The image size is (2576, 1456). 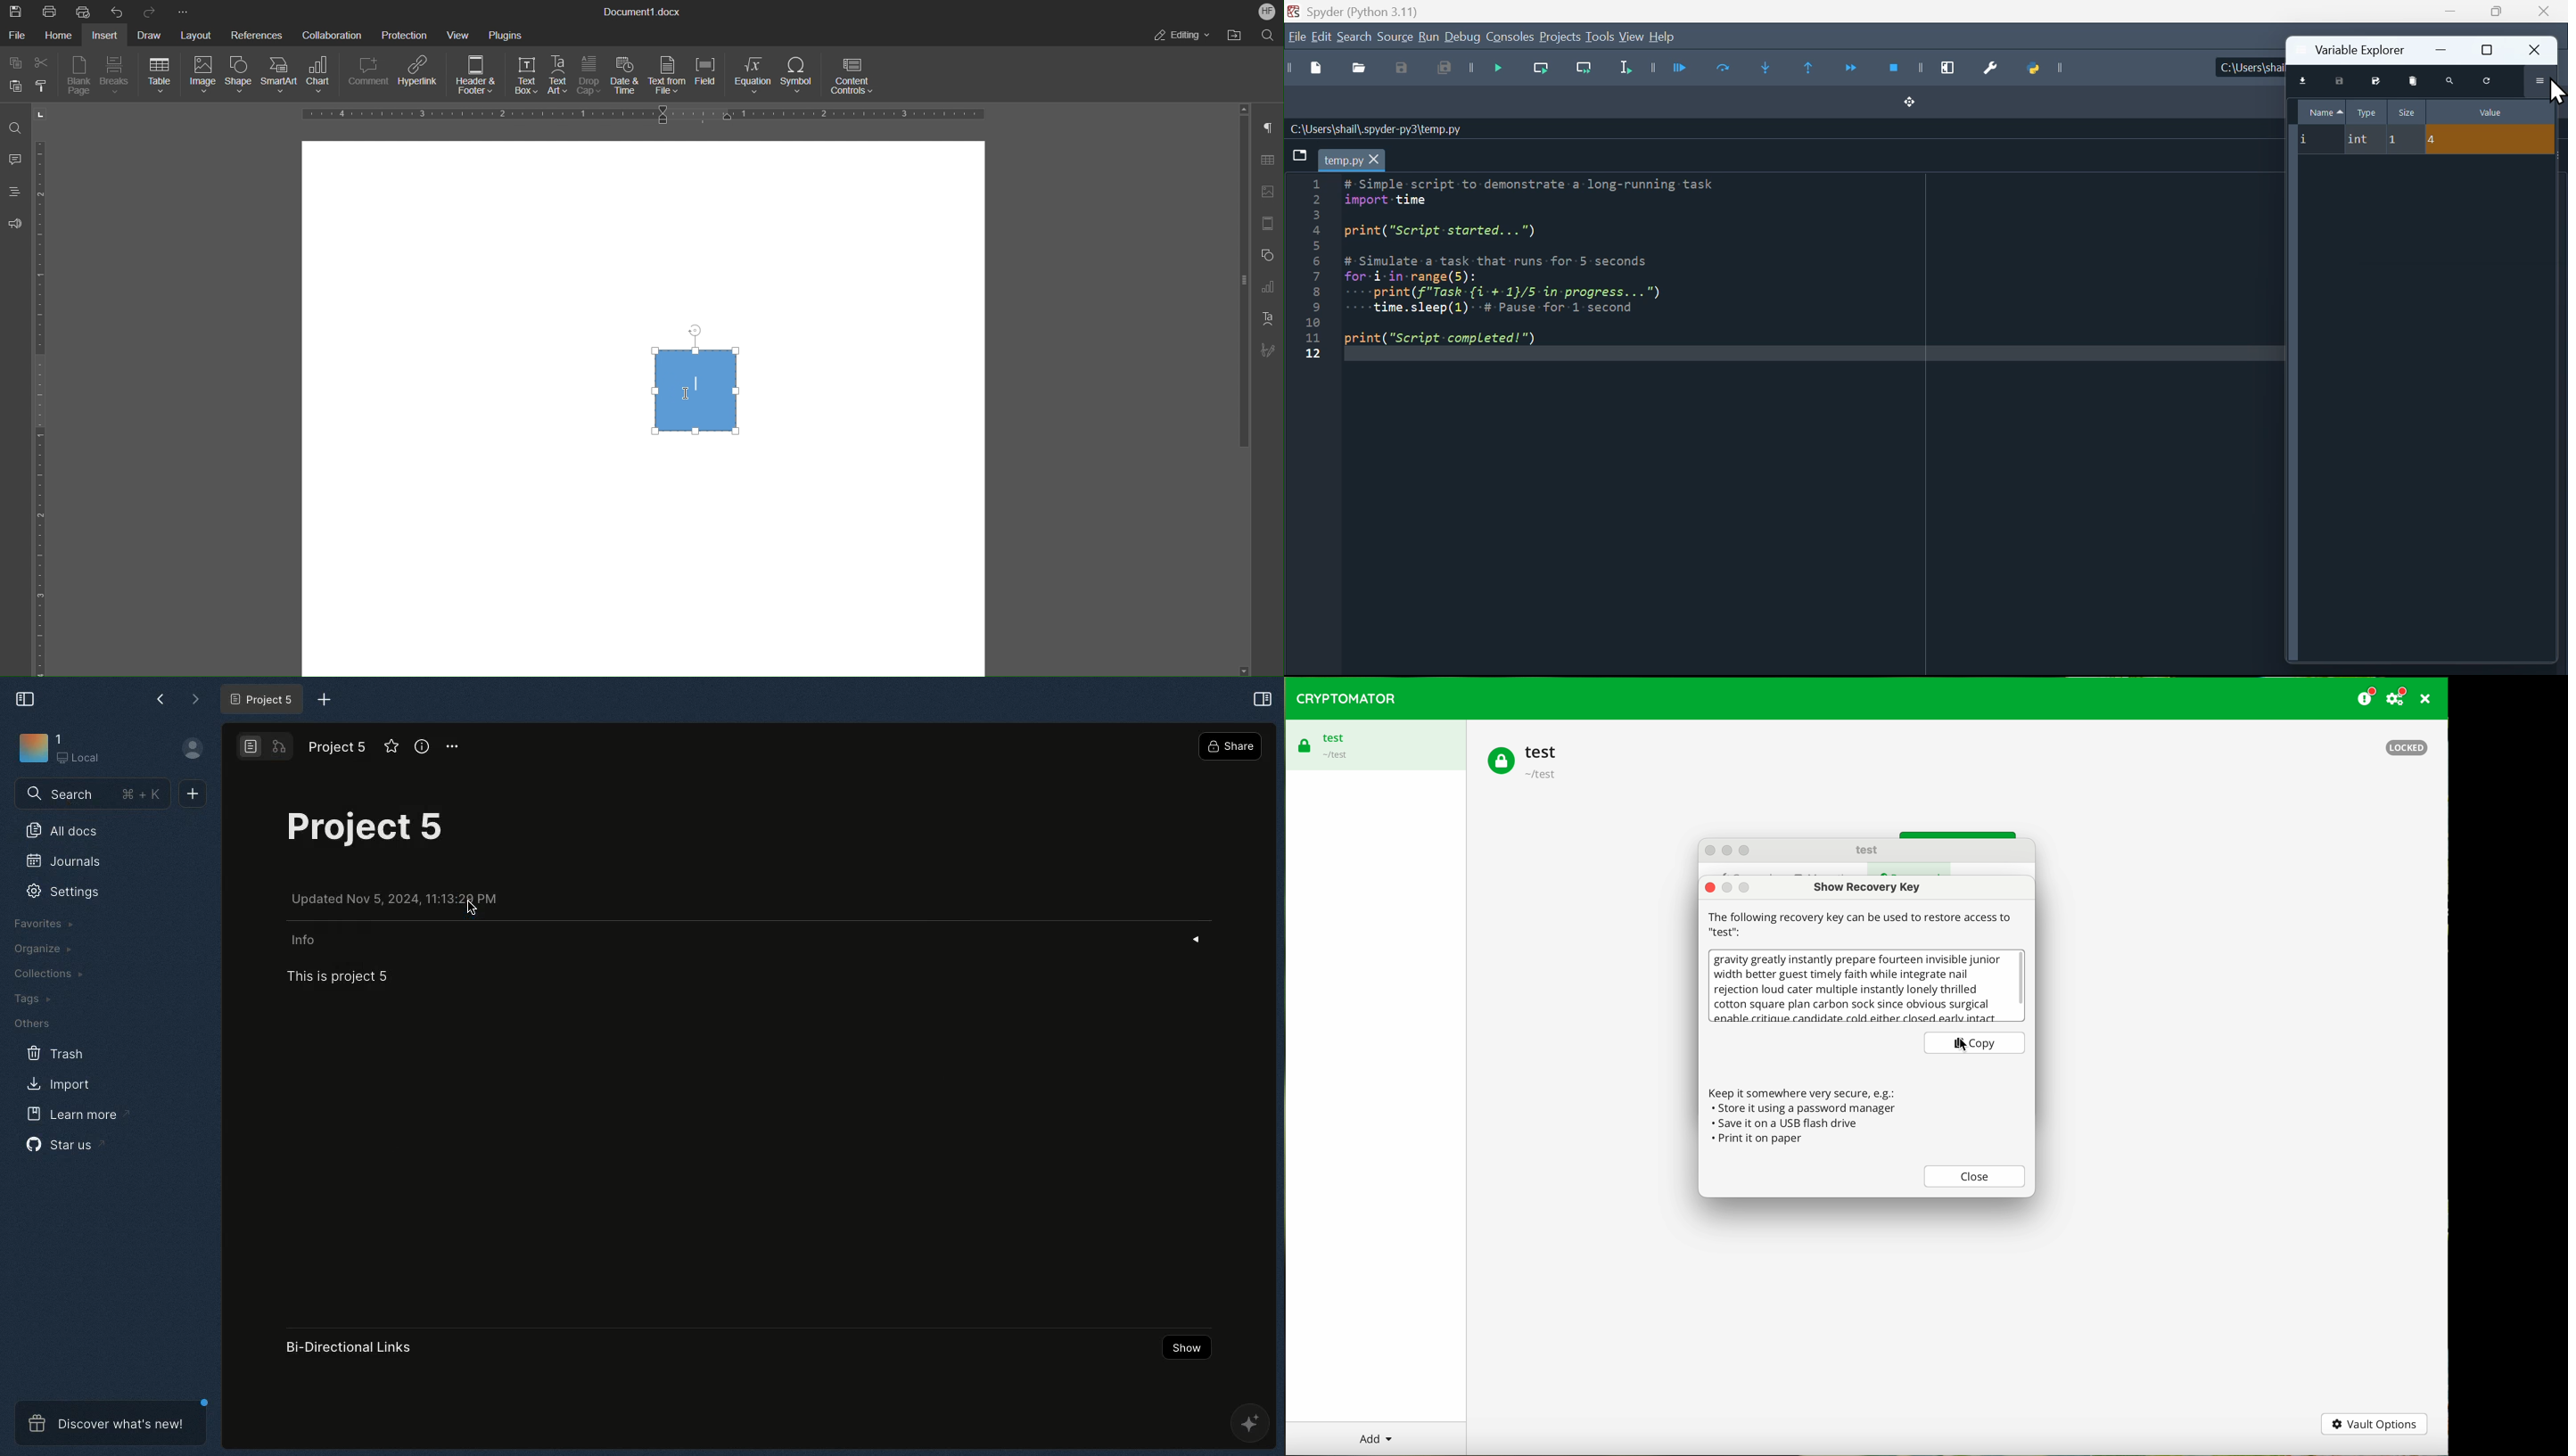 What do you see at coordinates (1526, 763) in the screenshot?
I see `test vault` at bounding box center [1526, 763].